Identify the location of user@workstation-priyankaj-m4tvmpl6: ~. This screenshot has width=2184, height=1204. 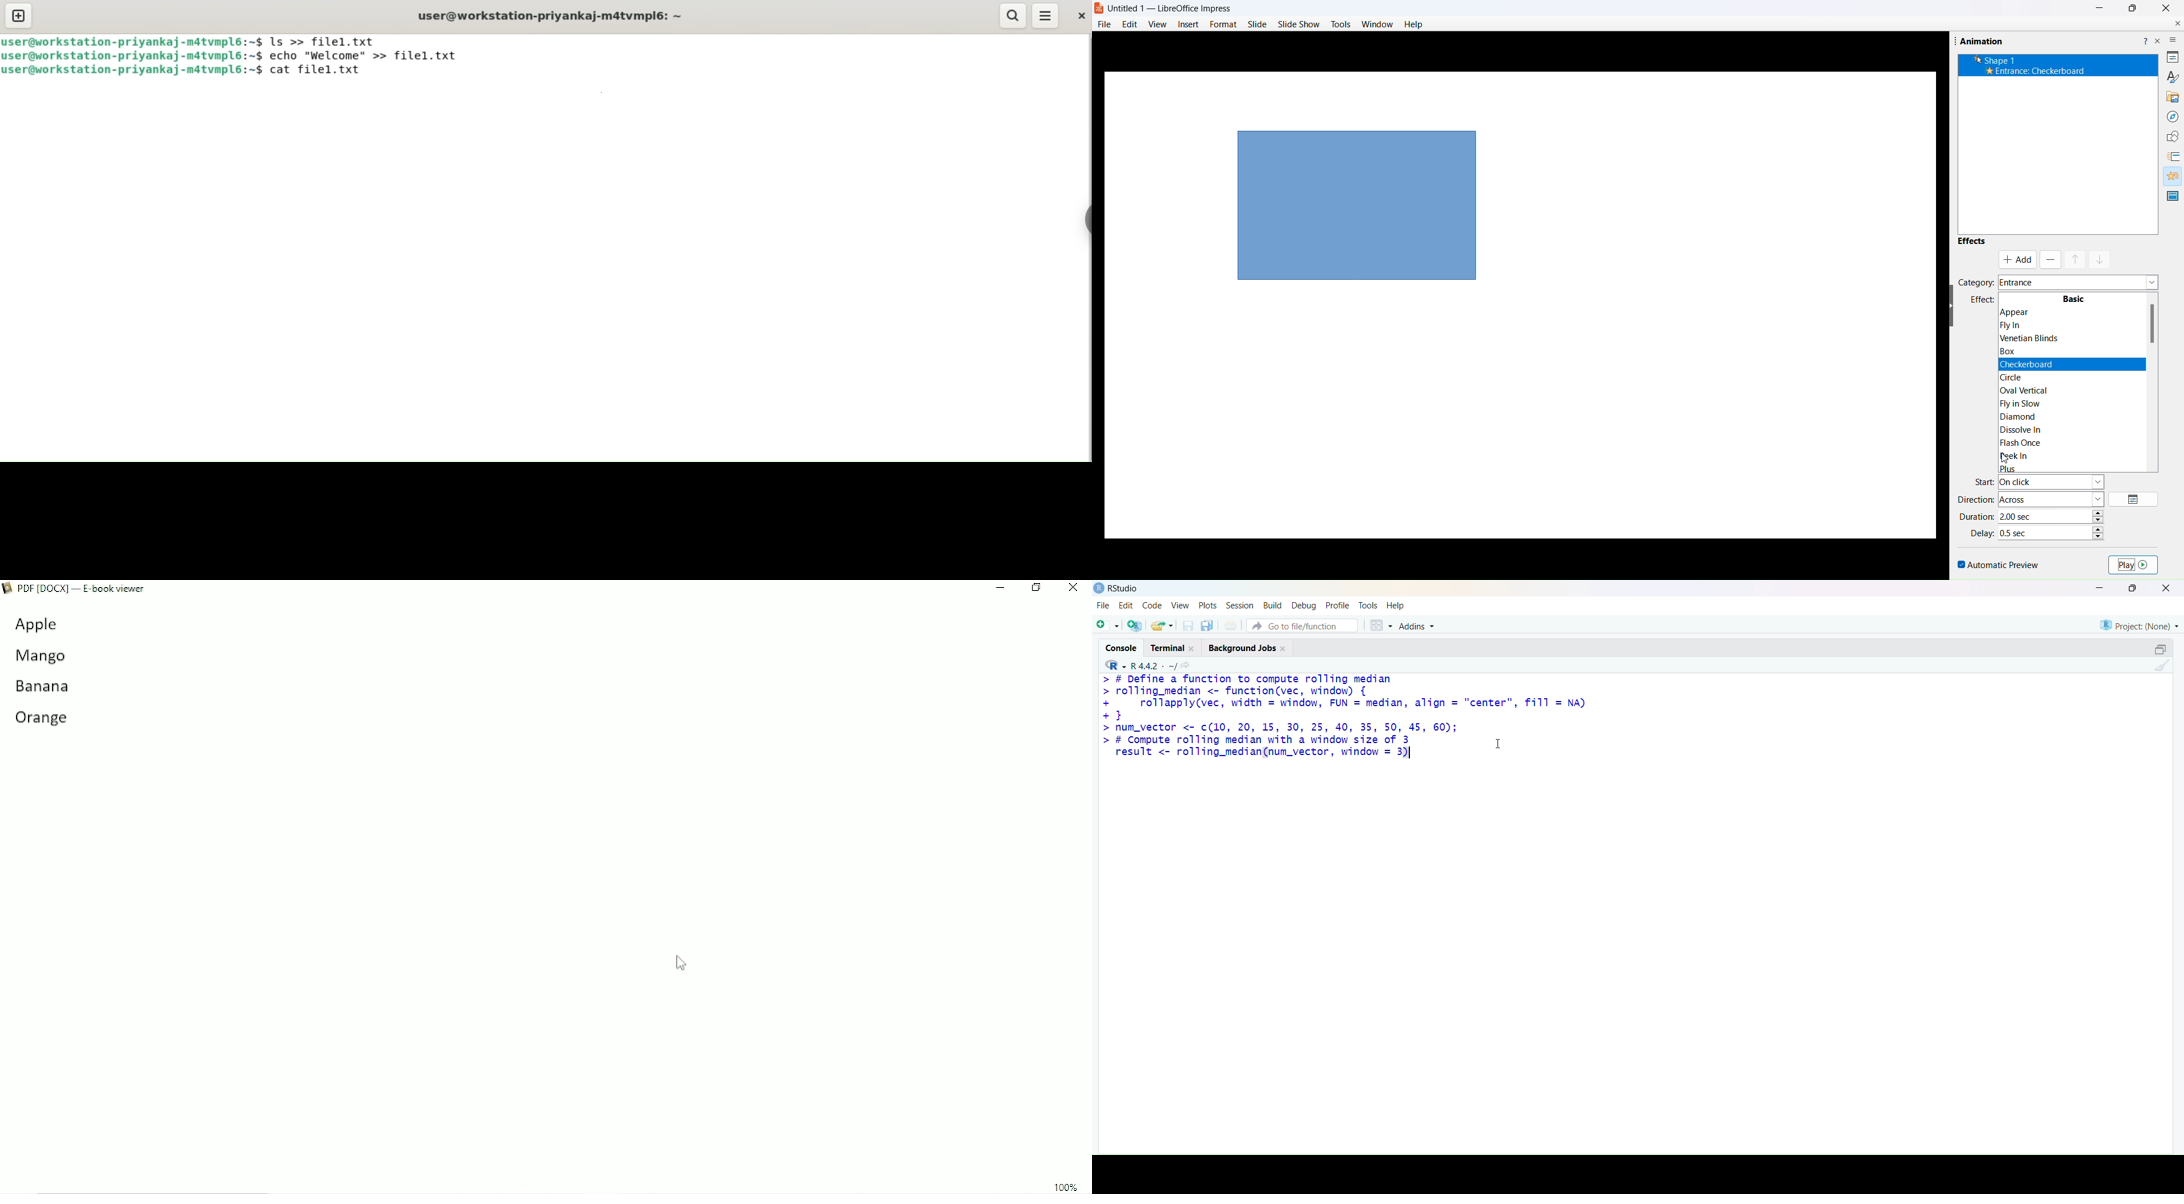
(551, 15).